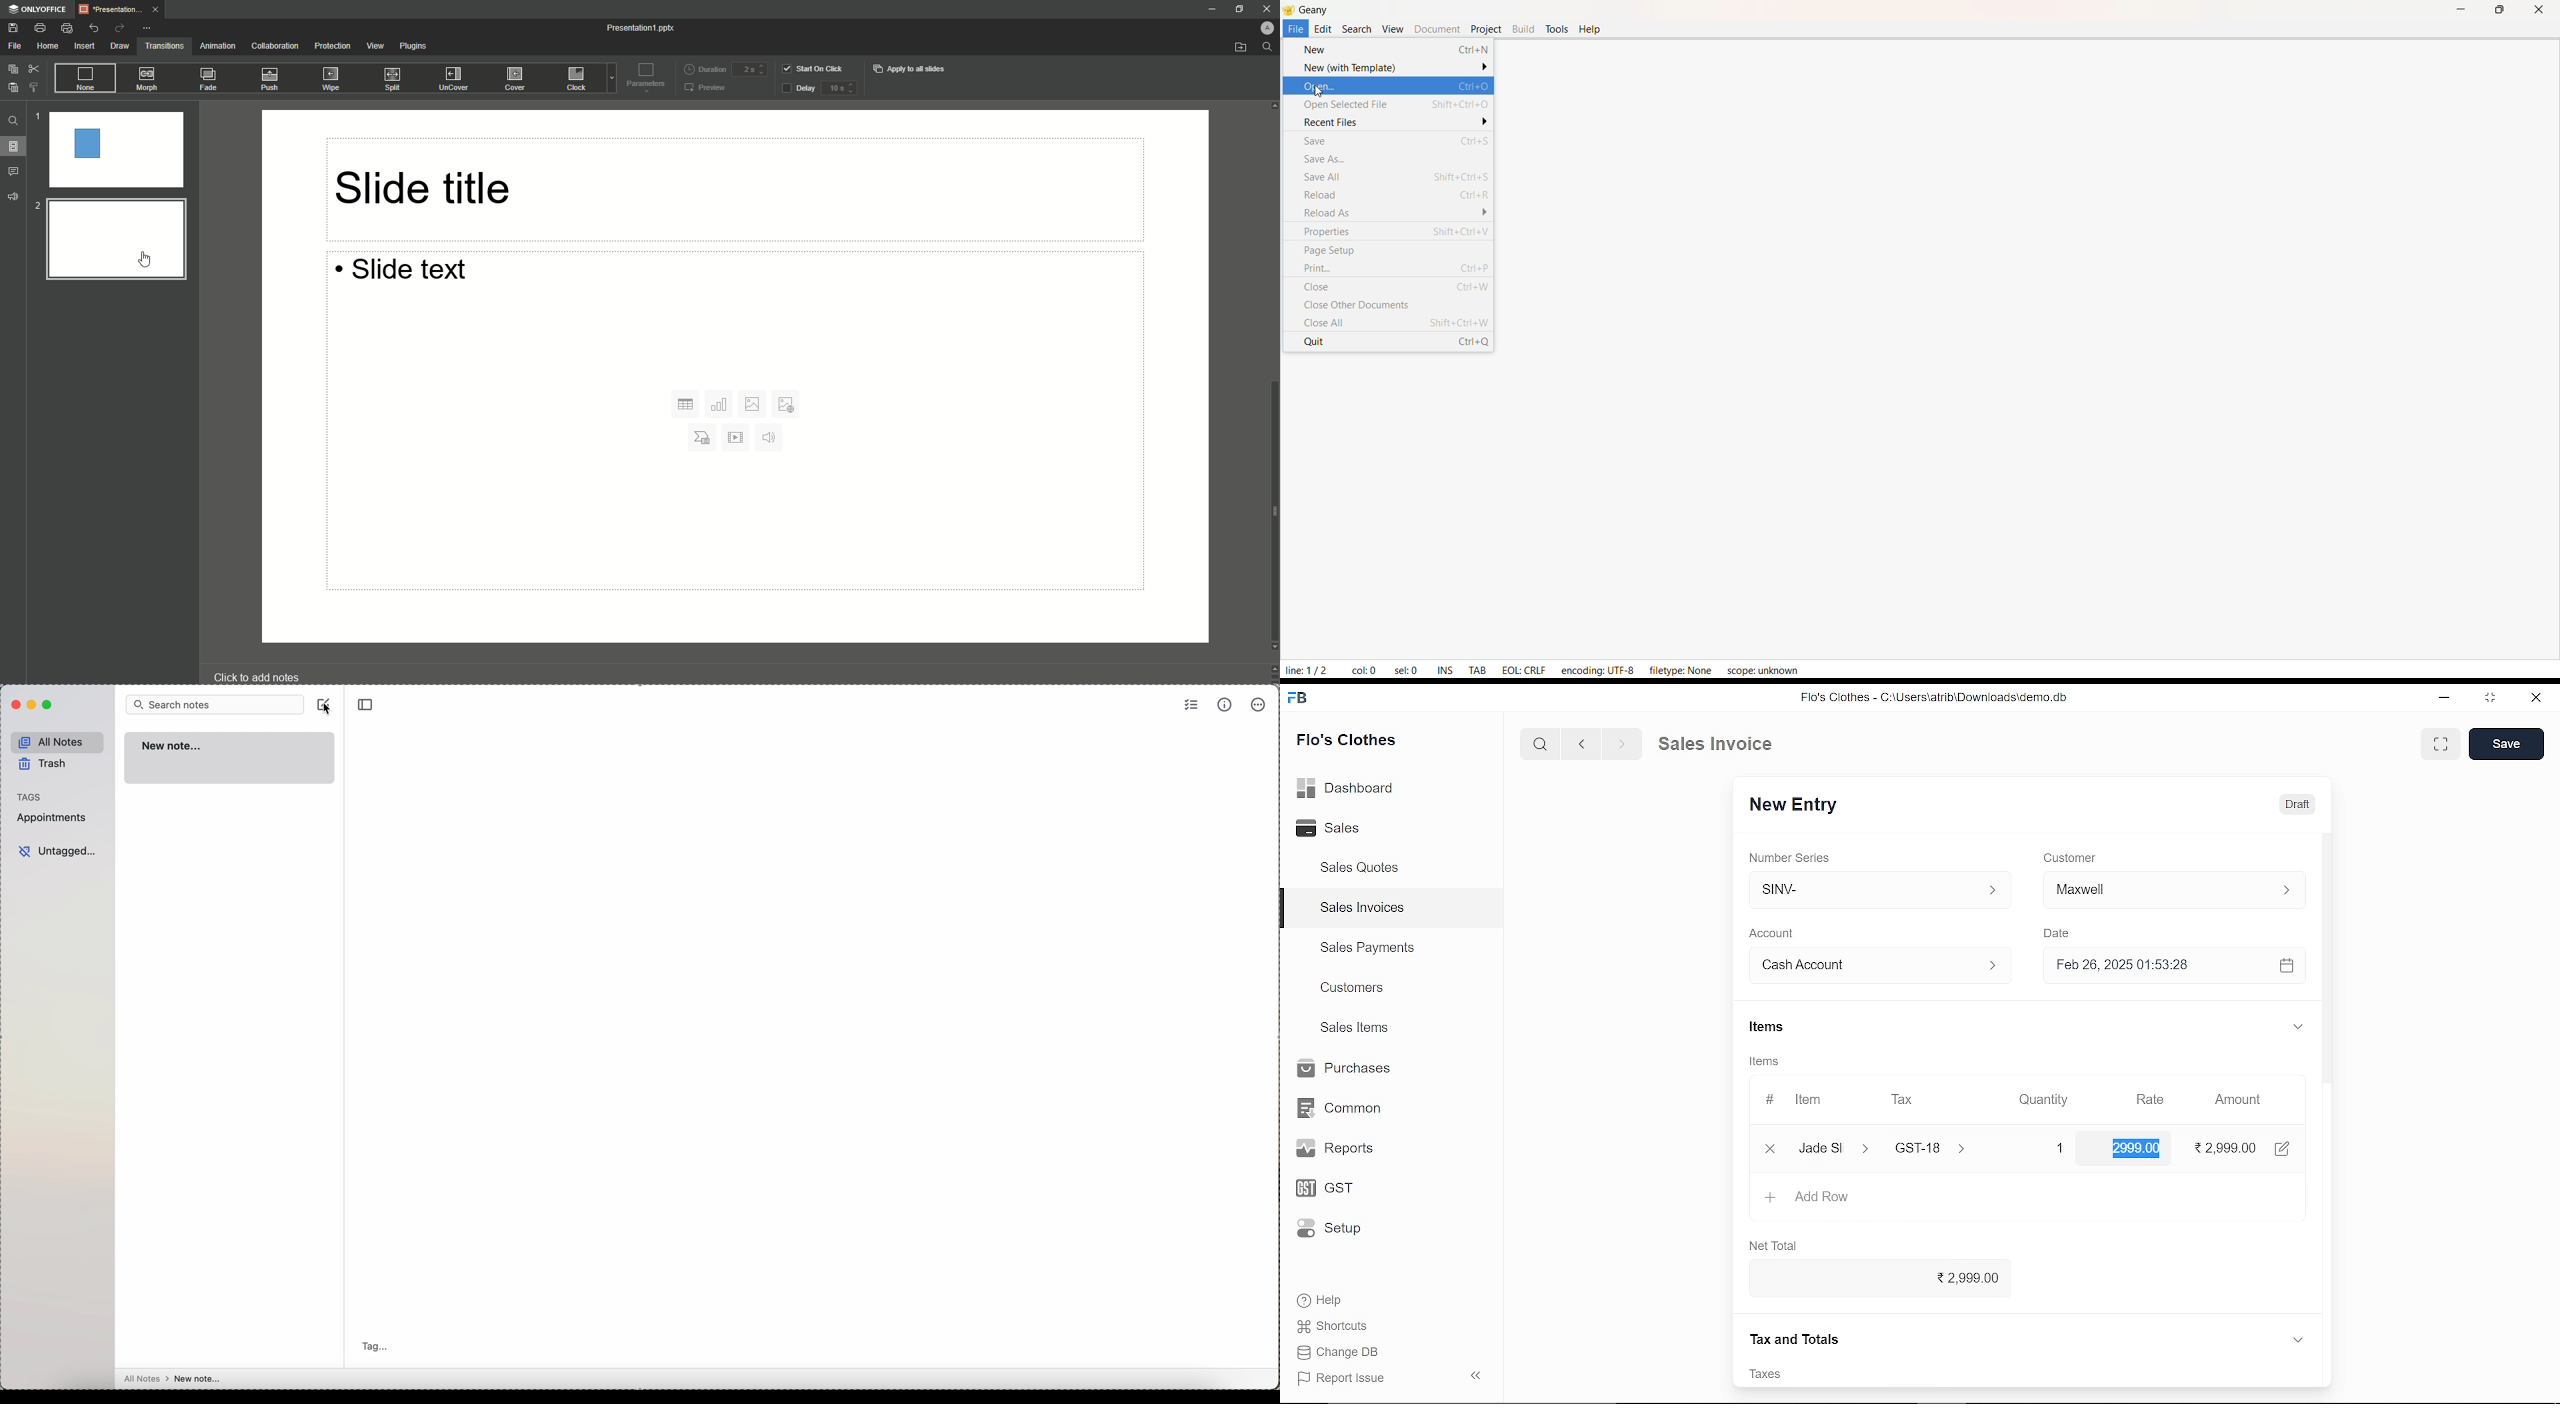 The width and height of the screenshot is (2576, 1428). What do you see at coordinates (1801, 805) in the screenshot?
I see `New Entry` at bounding box center [1801, 805].